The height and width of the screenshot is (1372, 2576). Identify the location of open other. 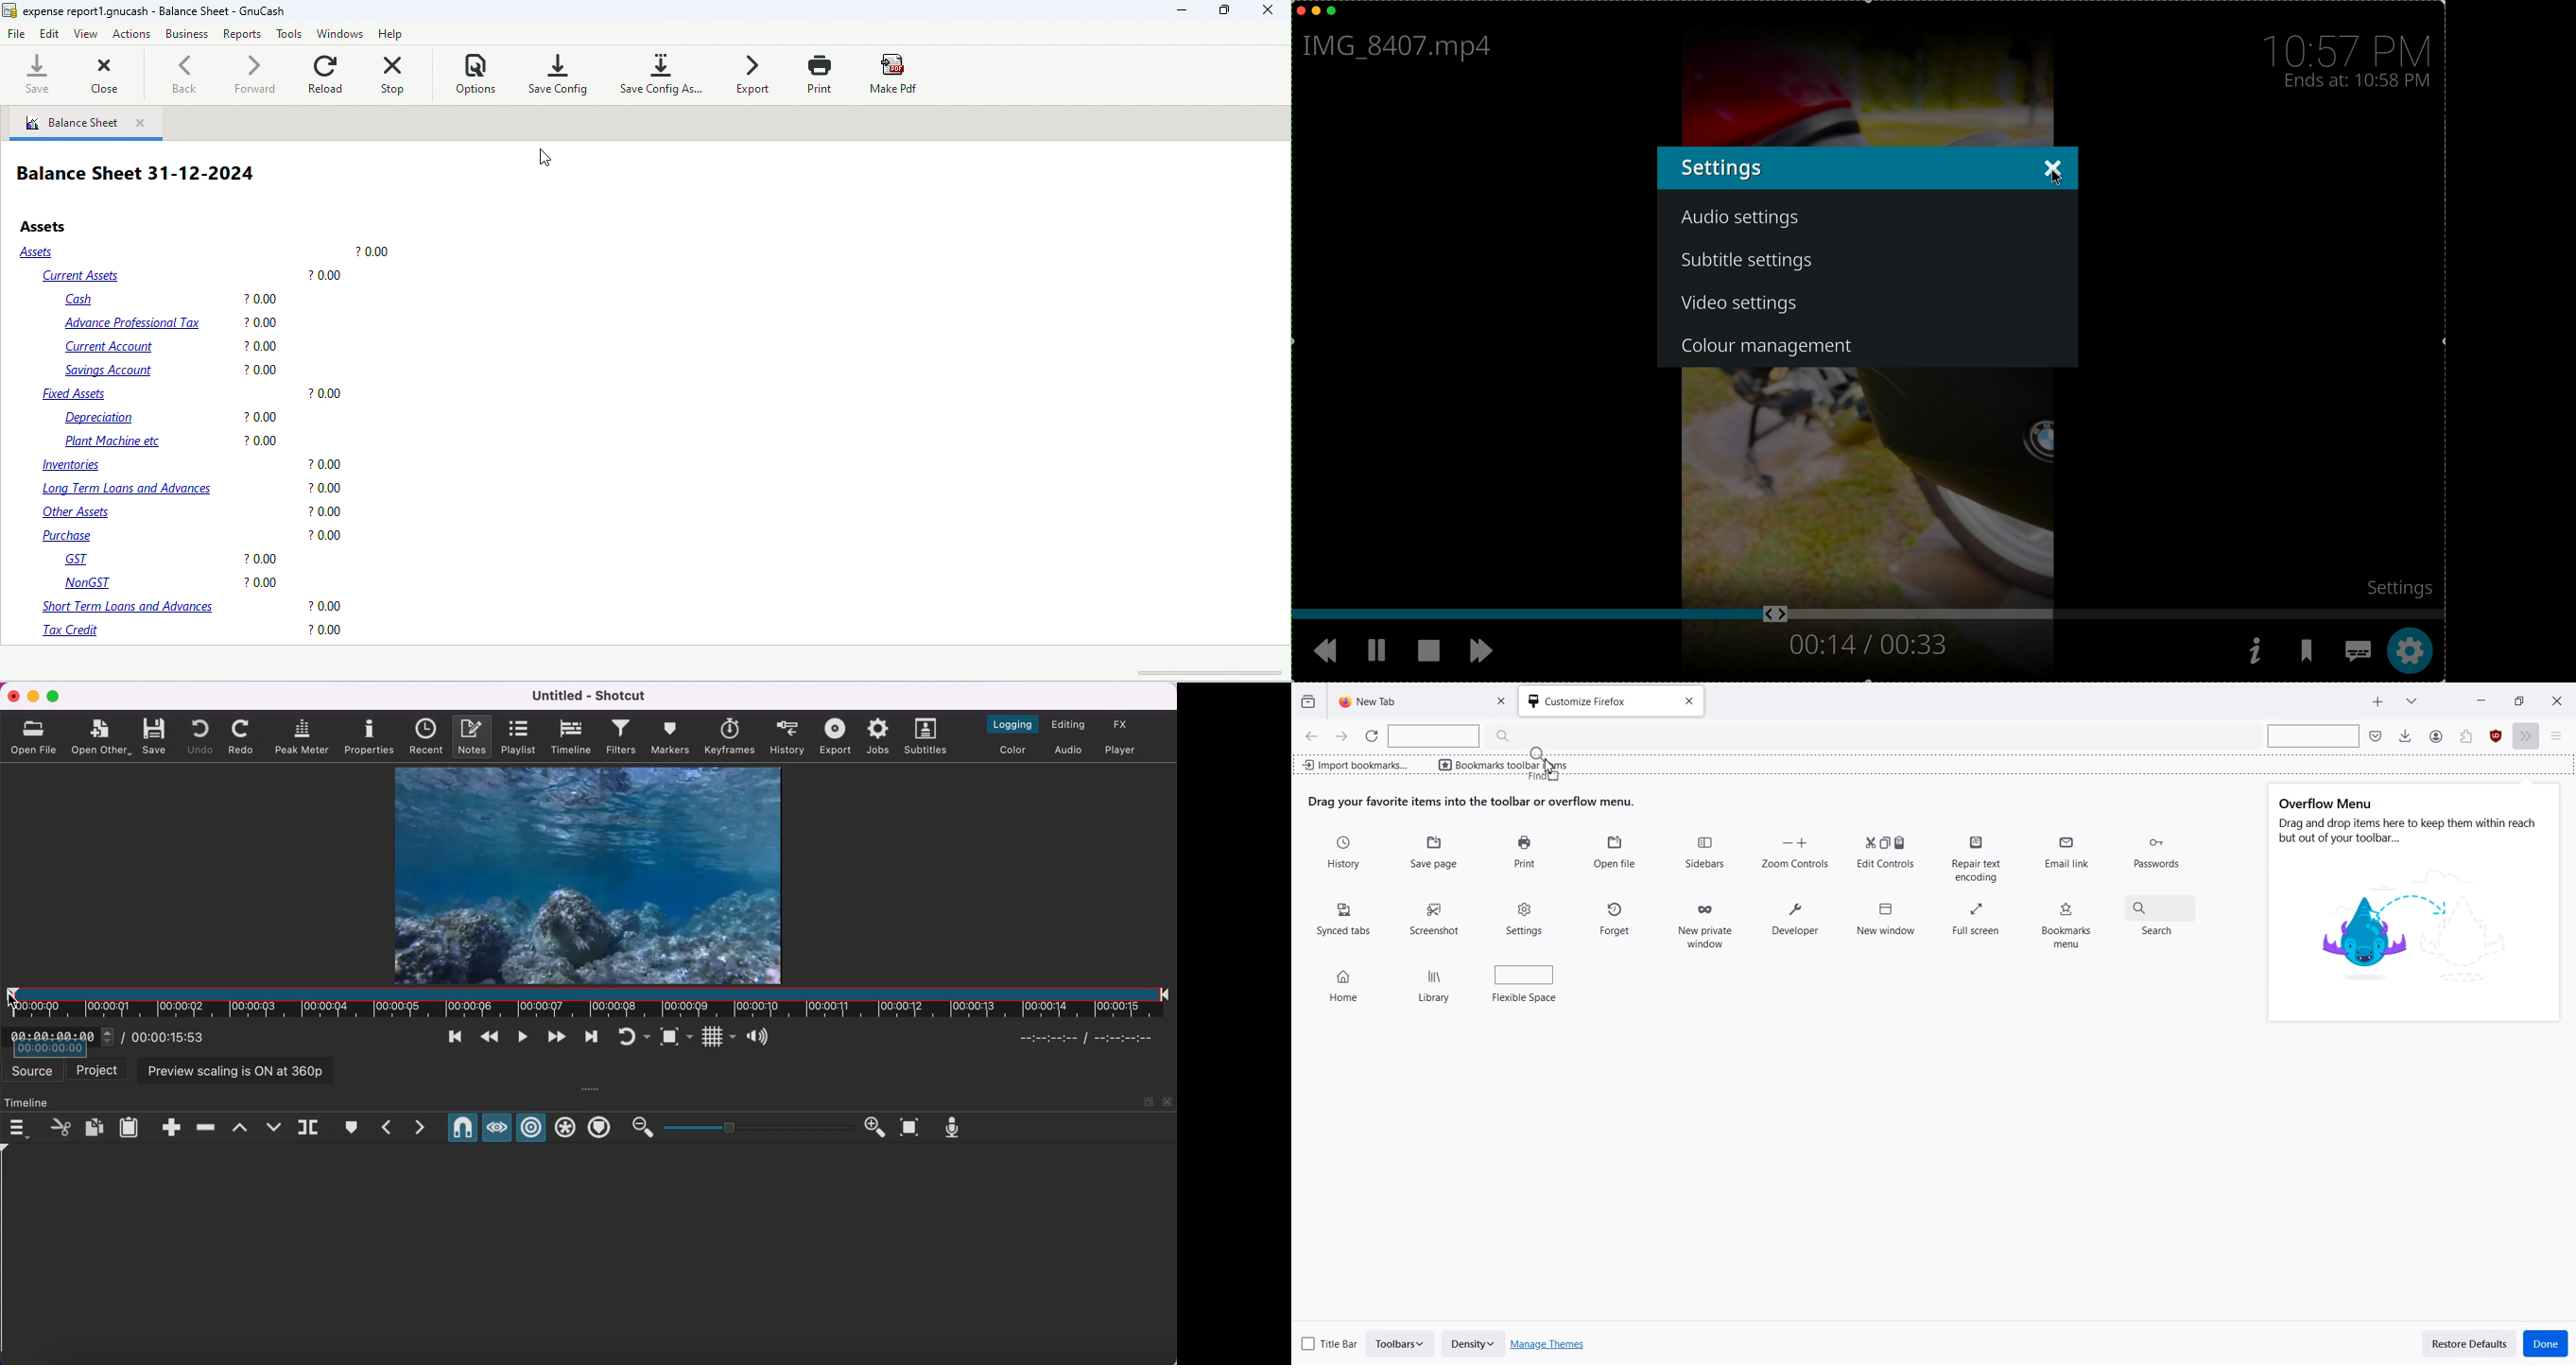
(102, 738).